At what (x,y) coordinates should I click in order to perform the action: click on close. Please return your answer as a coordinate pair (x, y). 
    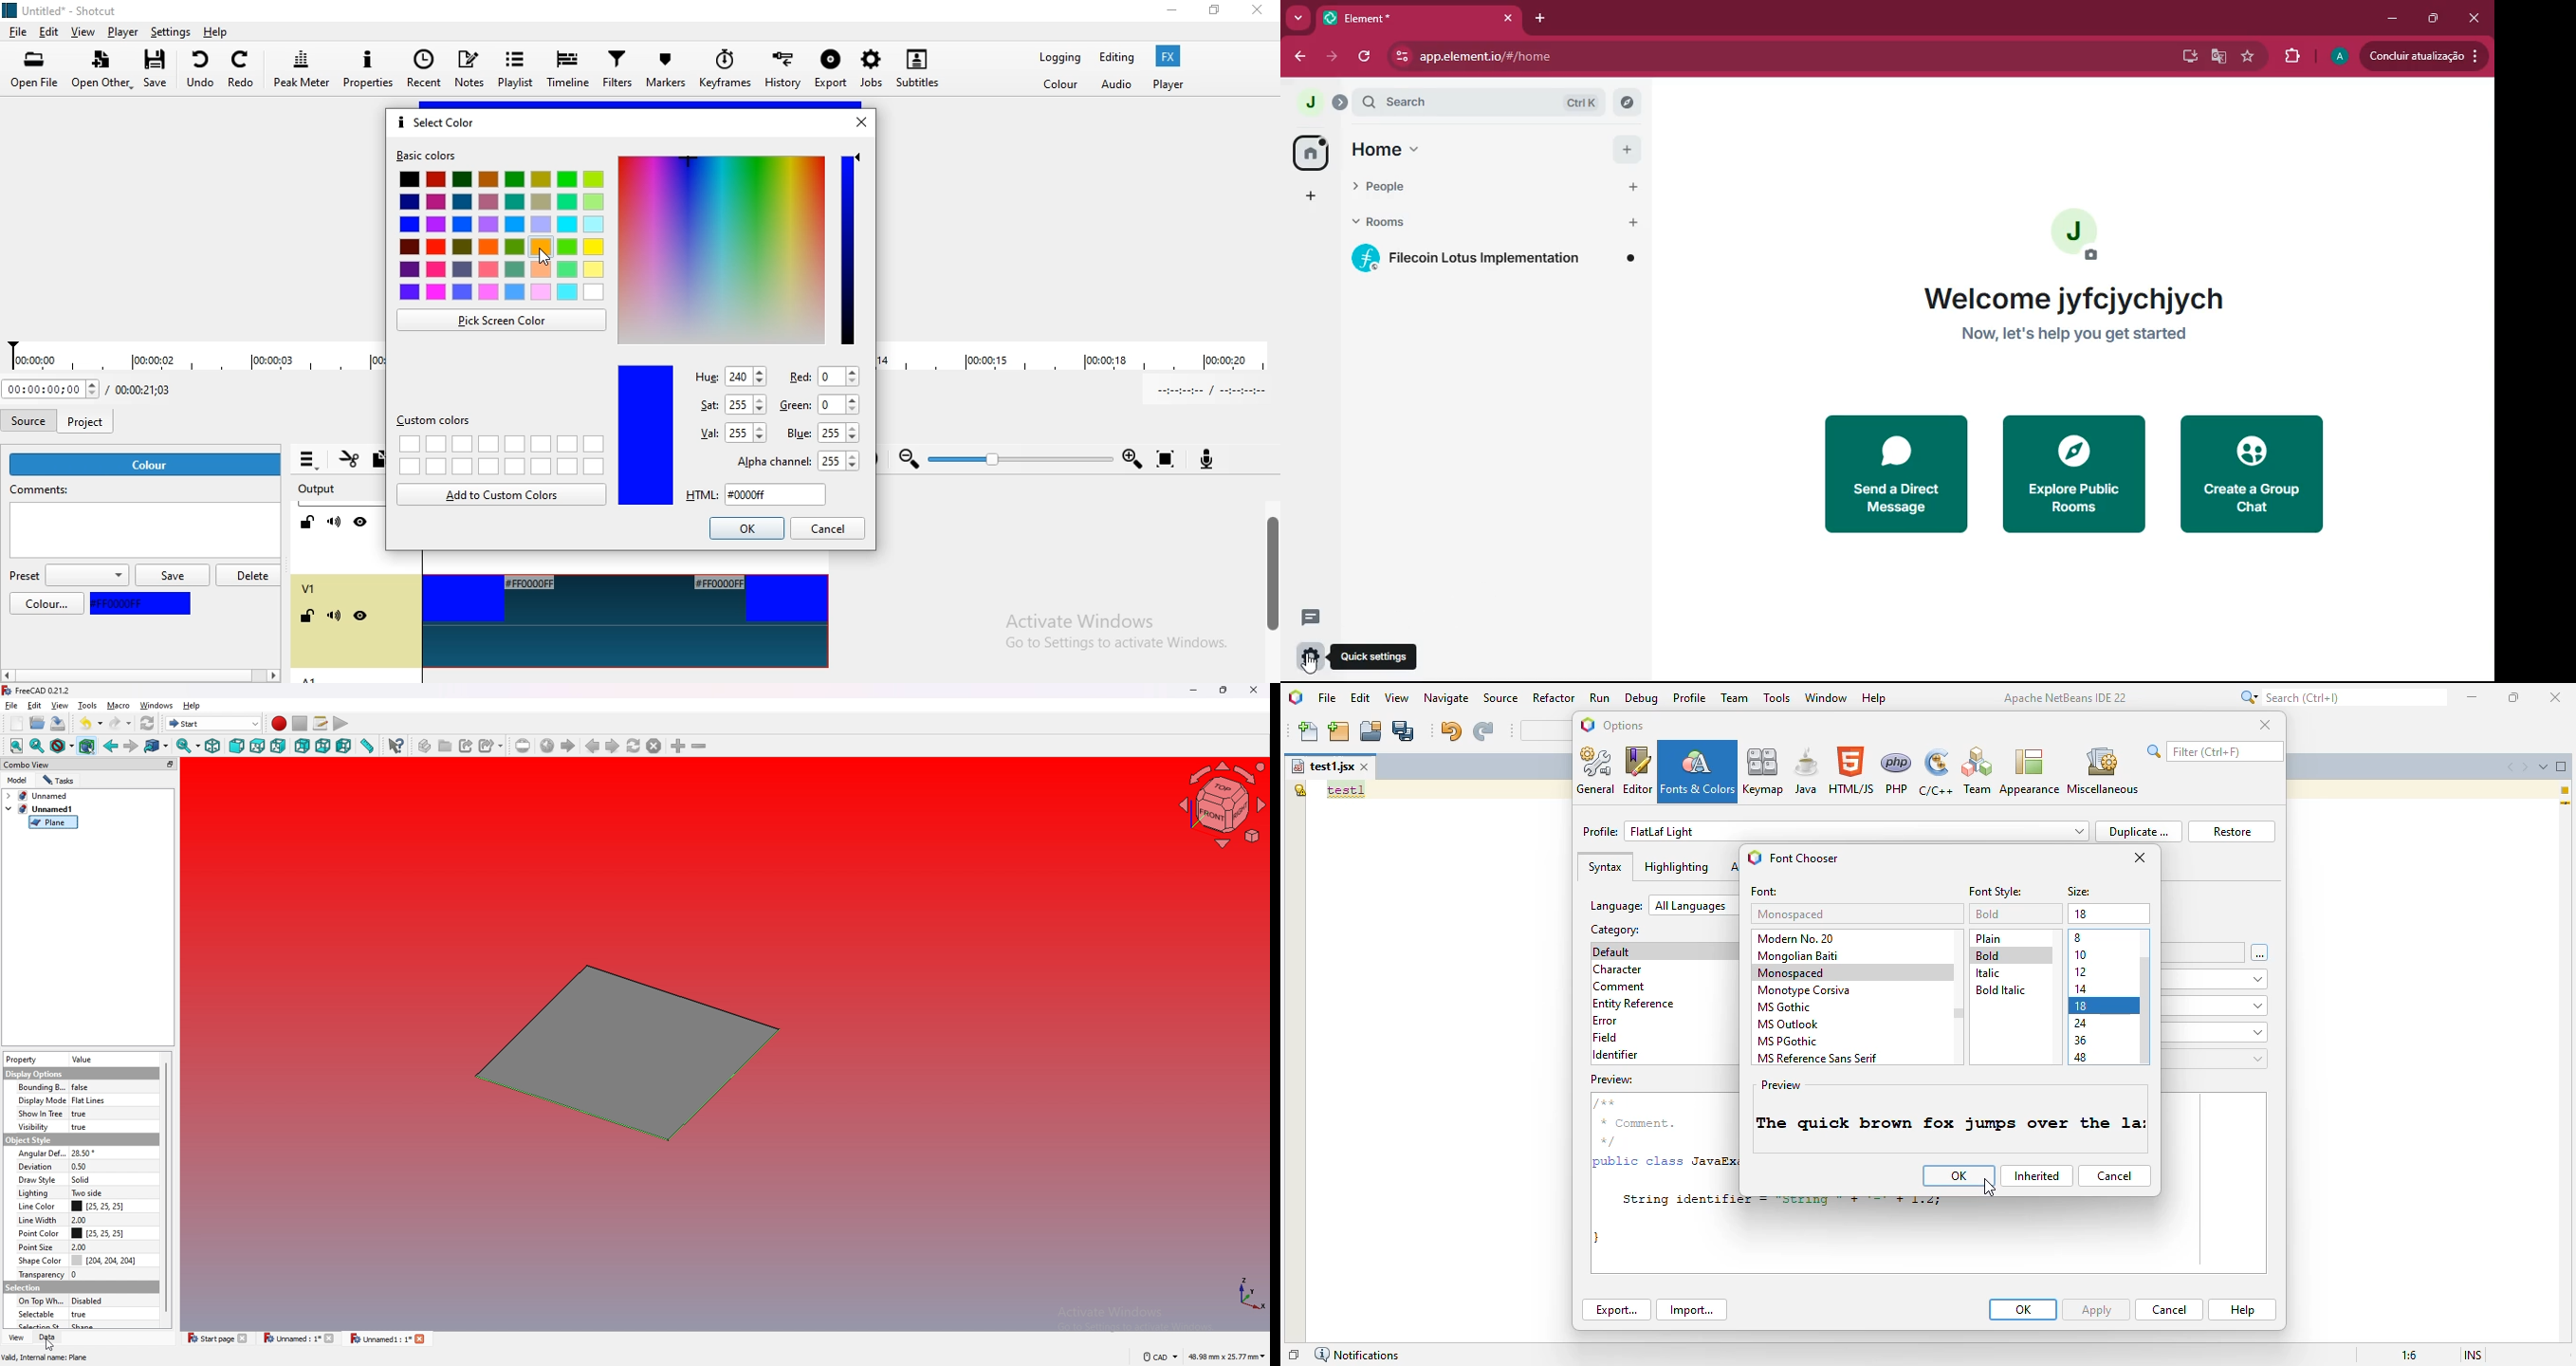
    Looking at the image, I should click on (2476, 20).